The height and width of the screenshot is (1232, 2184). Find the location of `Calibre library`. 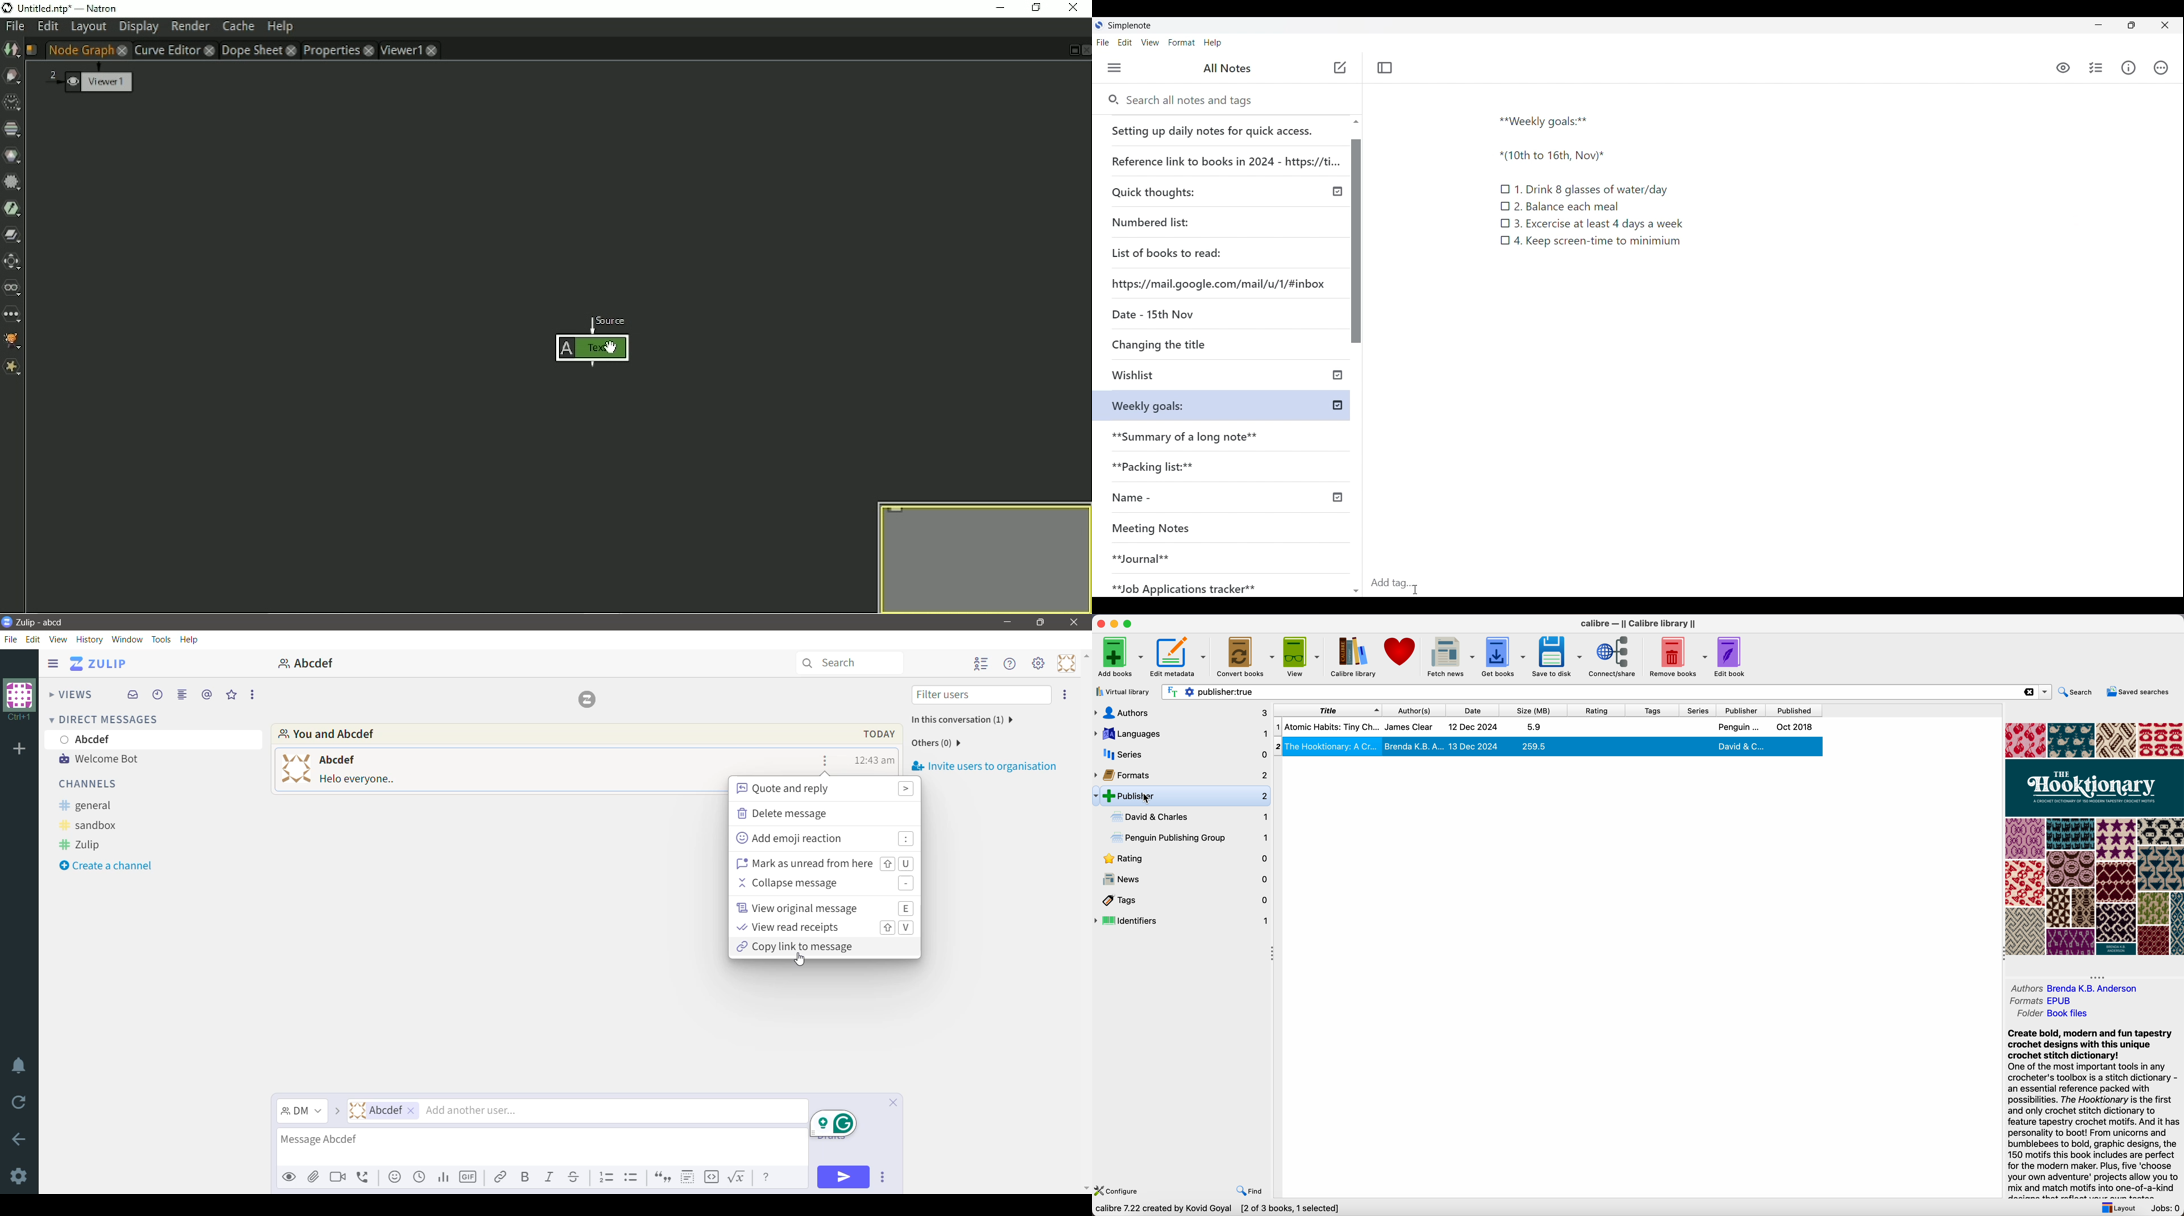

Calibre library is located at coordinates (1354, 658).